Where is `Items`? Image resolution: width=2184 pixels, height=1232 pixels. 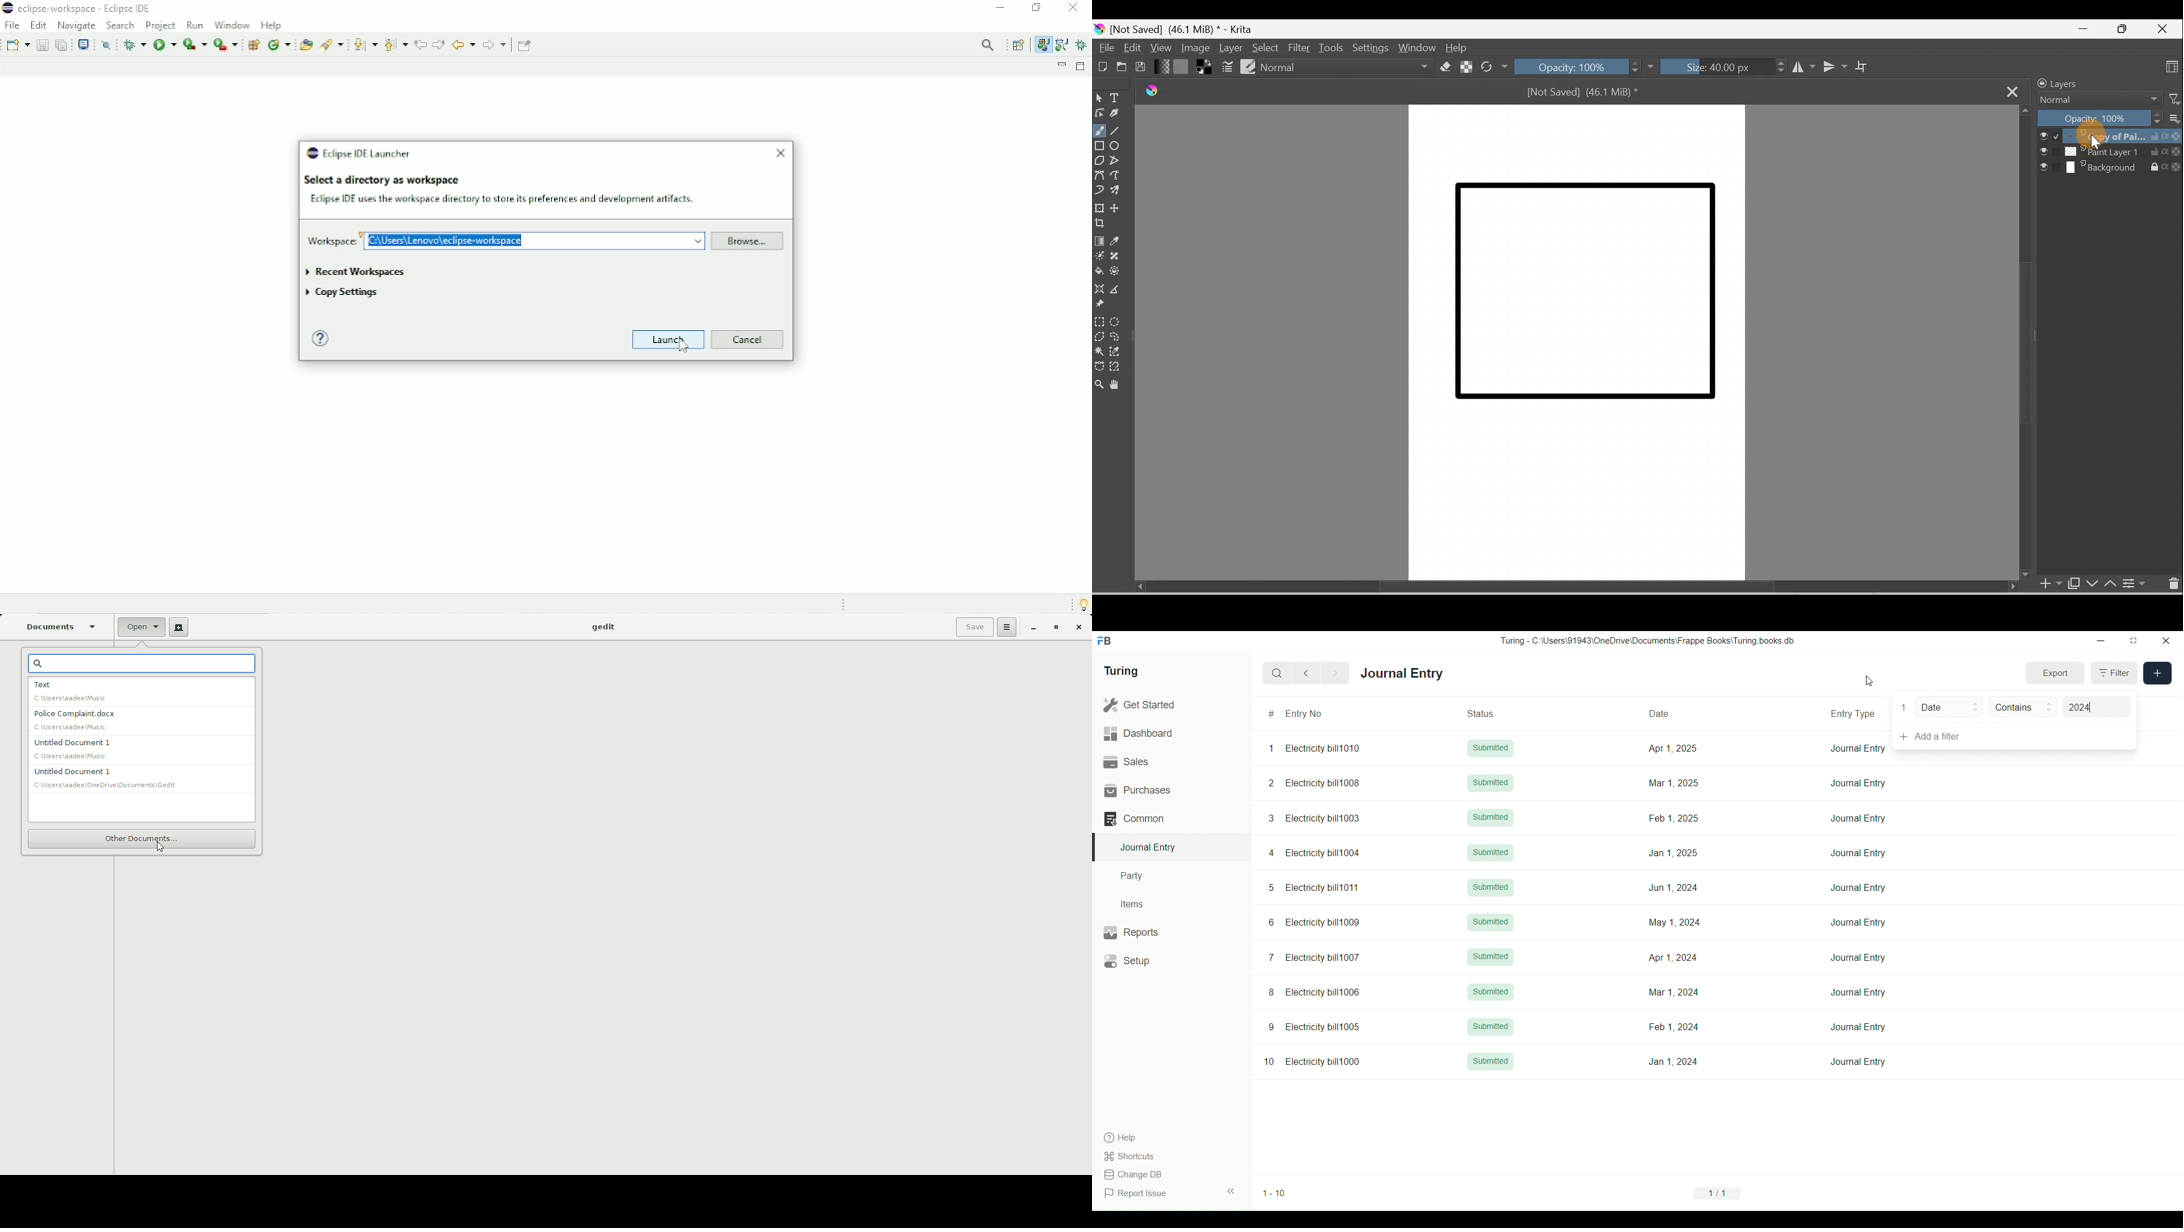 Items is located at coordinates (1172, 905).